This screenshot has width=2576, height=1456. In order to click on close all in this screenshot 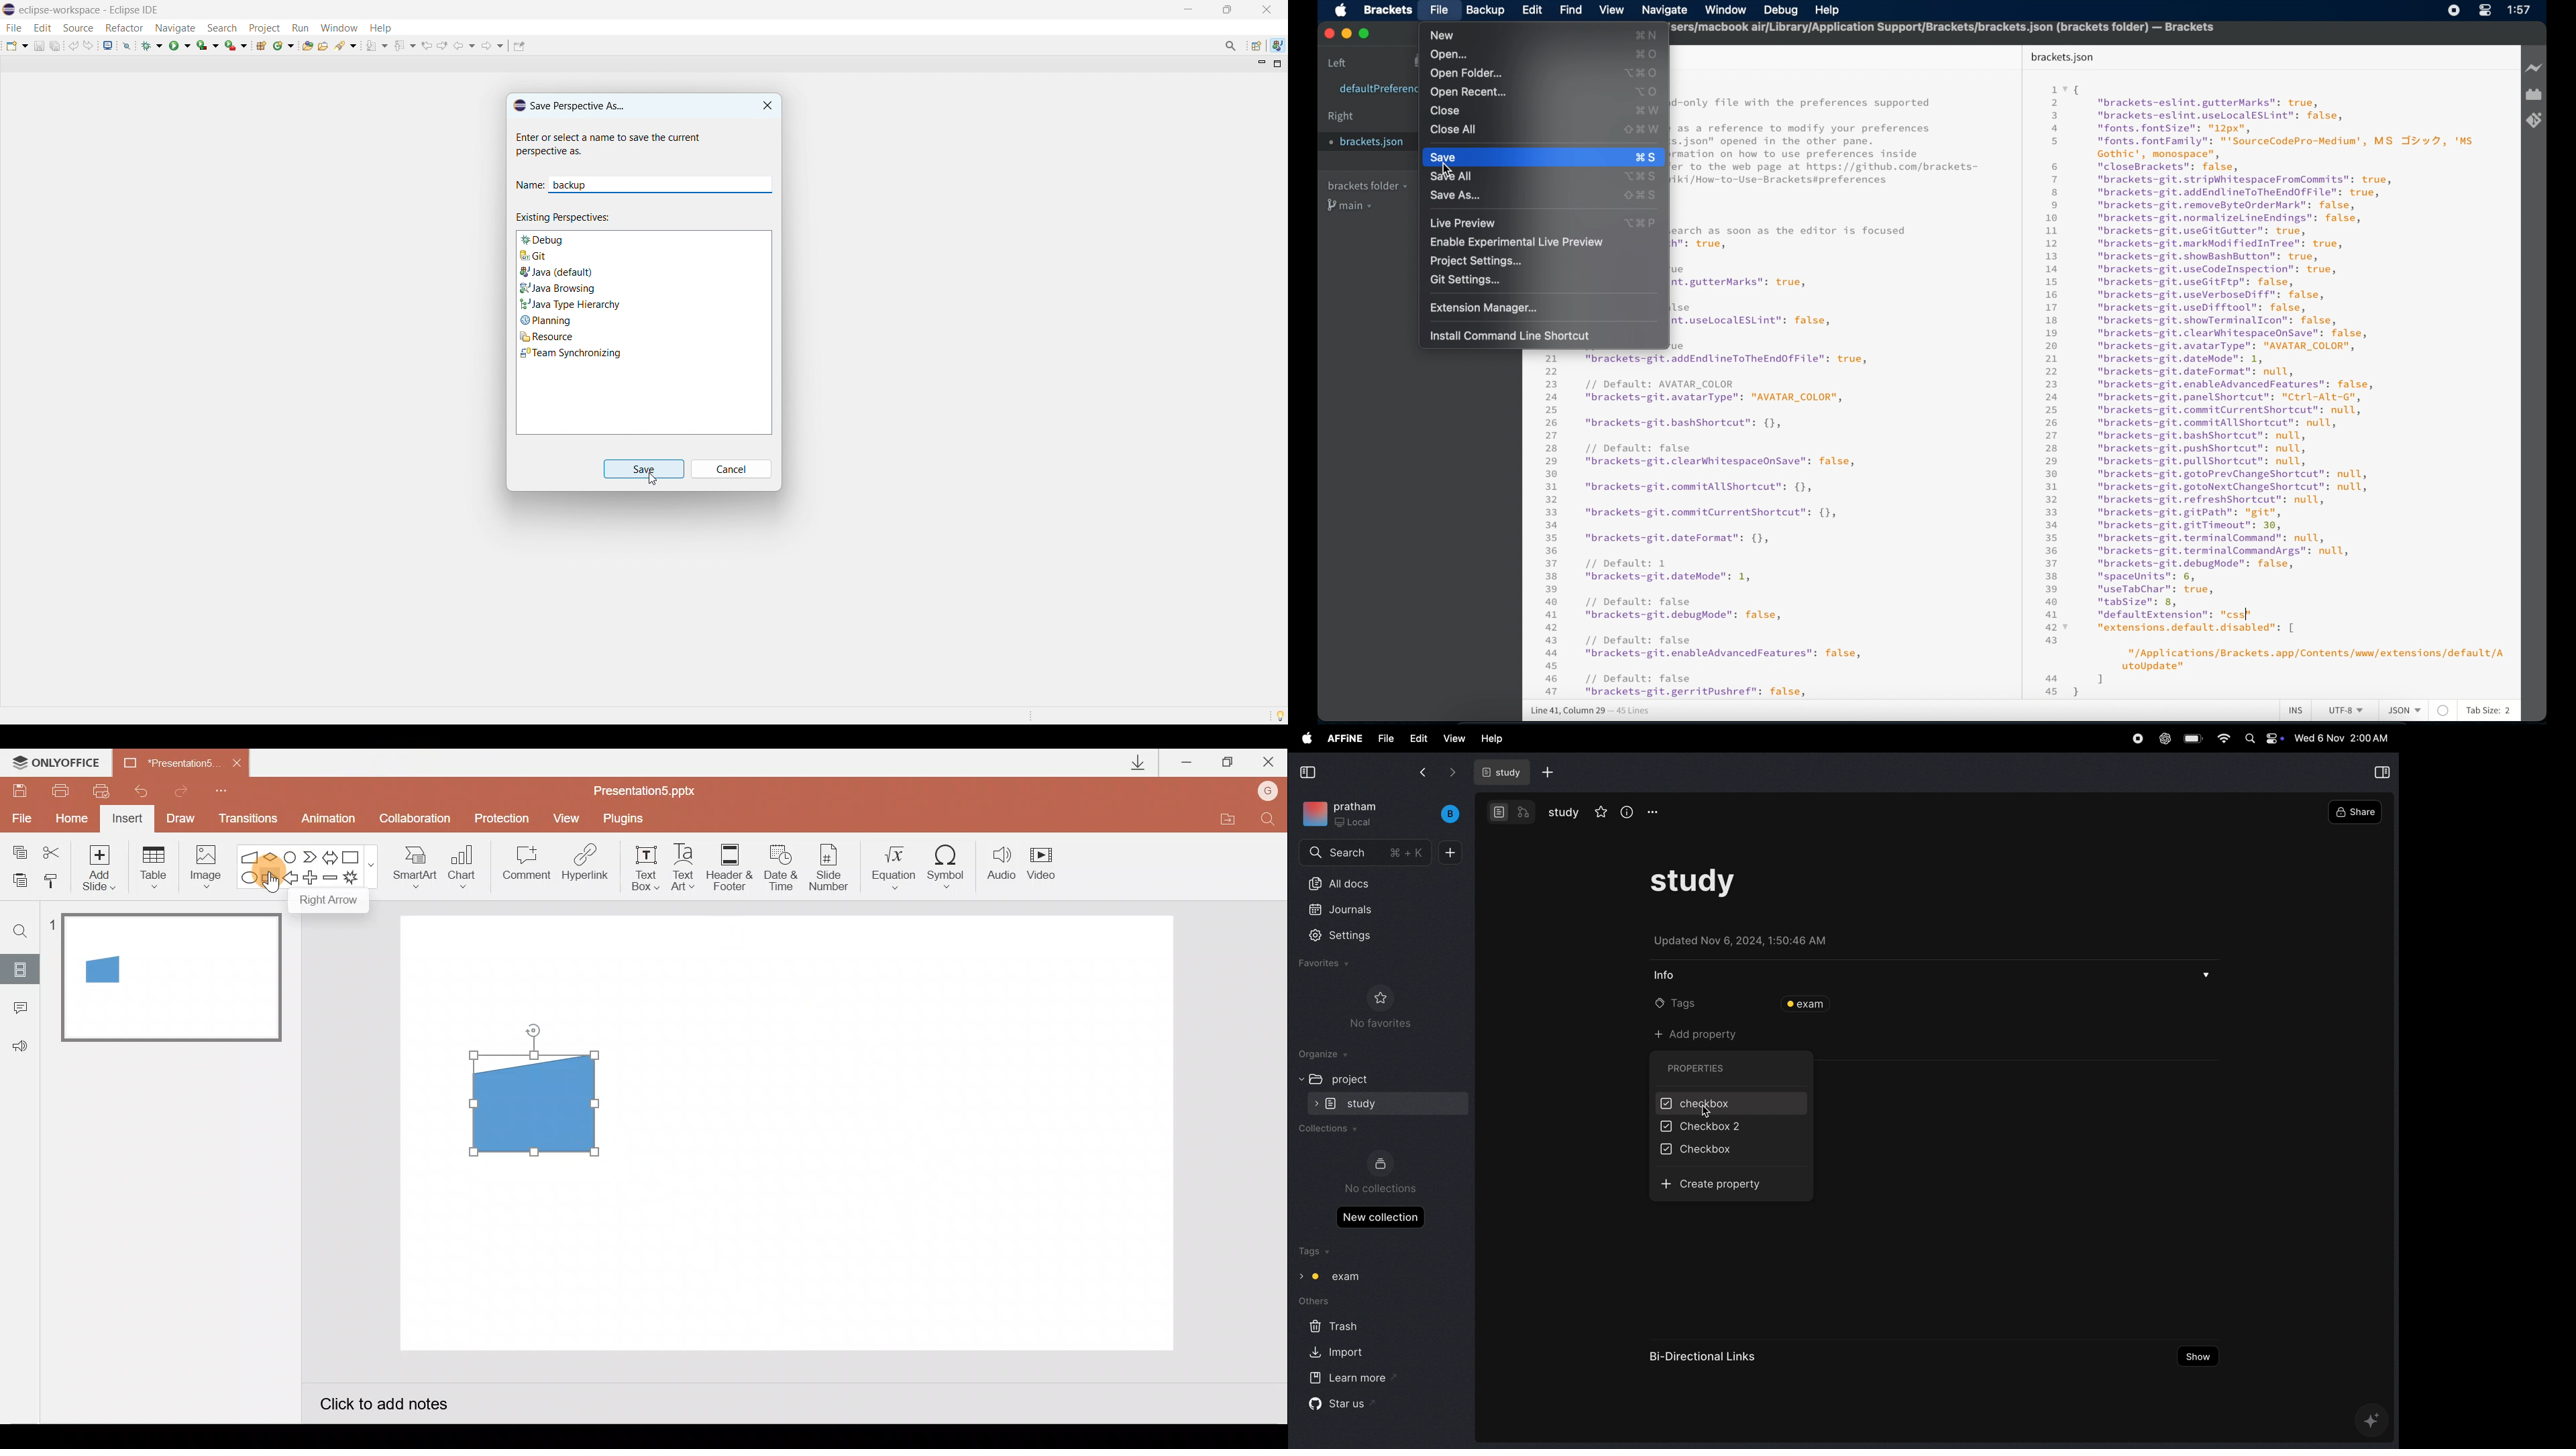, I will do `click(1454, 129)`.